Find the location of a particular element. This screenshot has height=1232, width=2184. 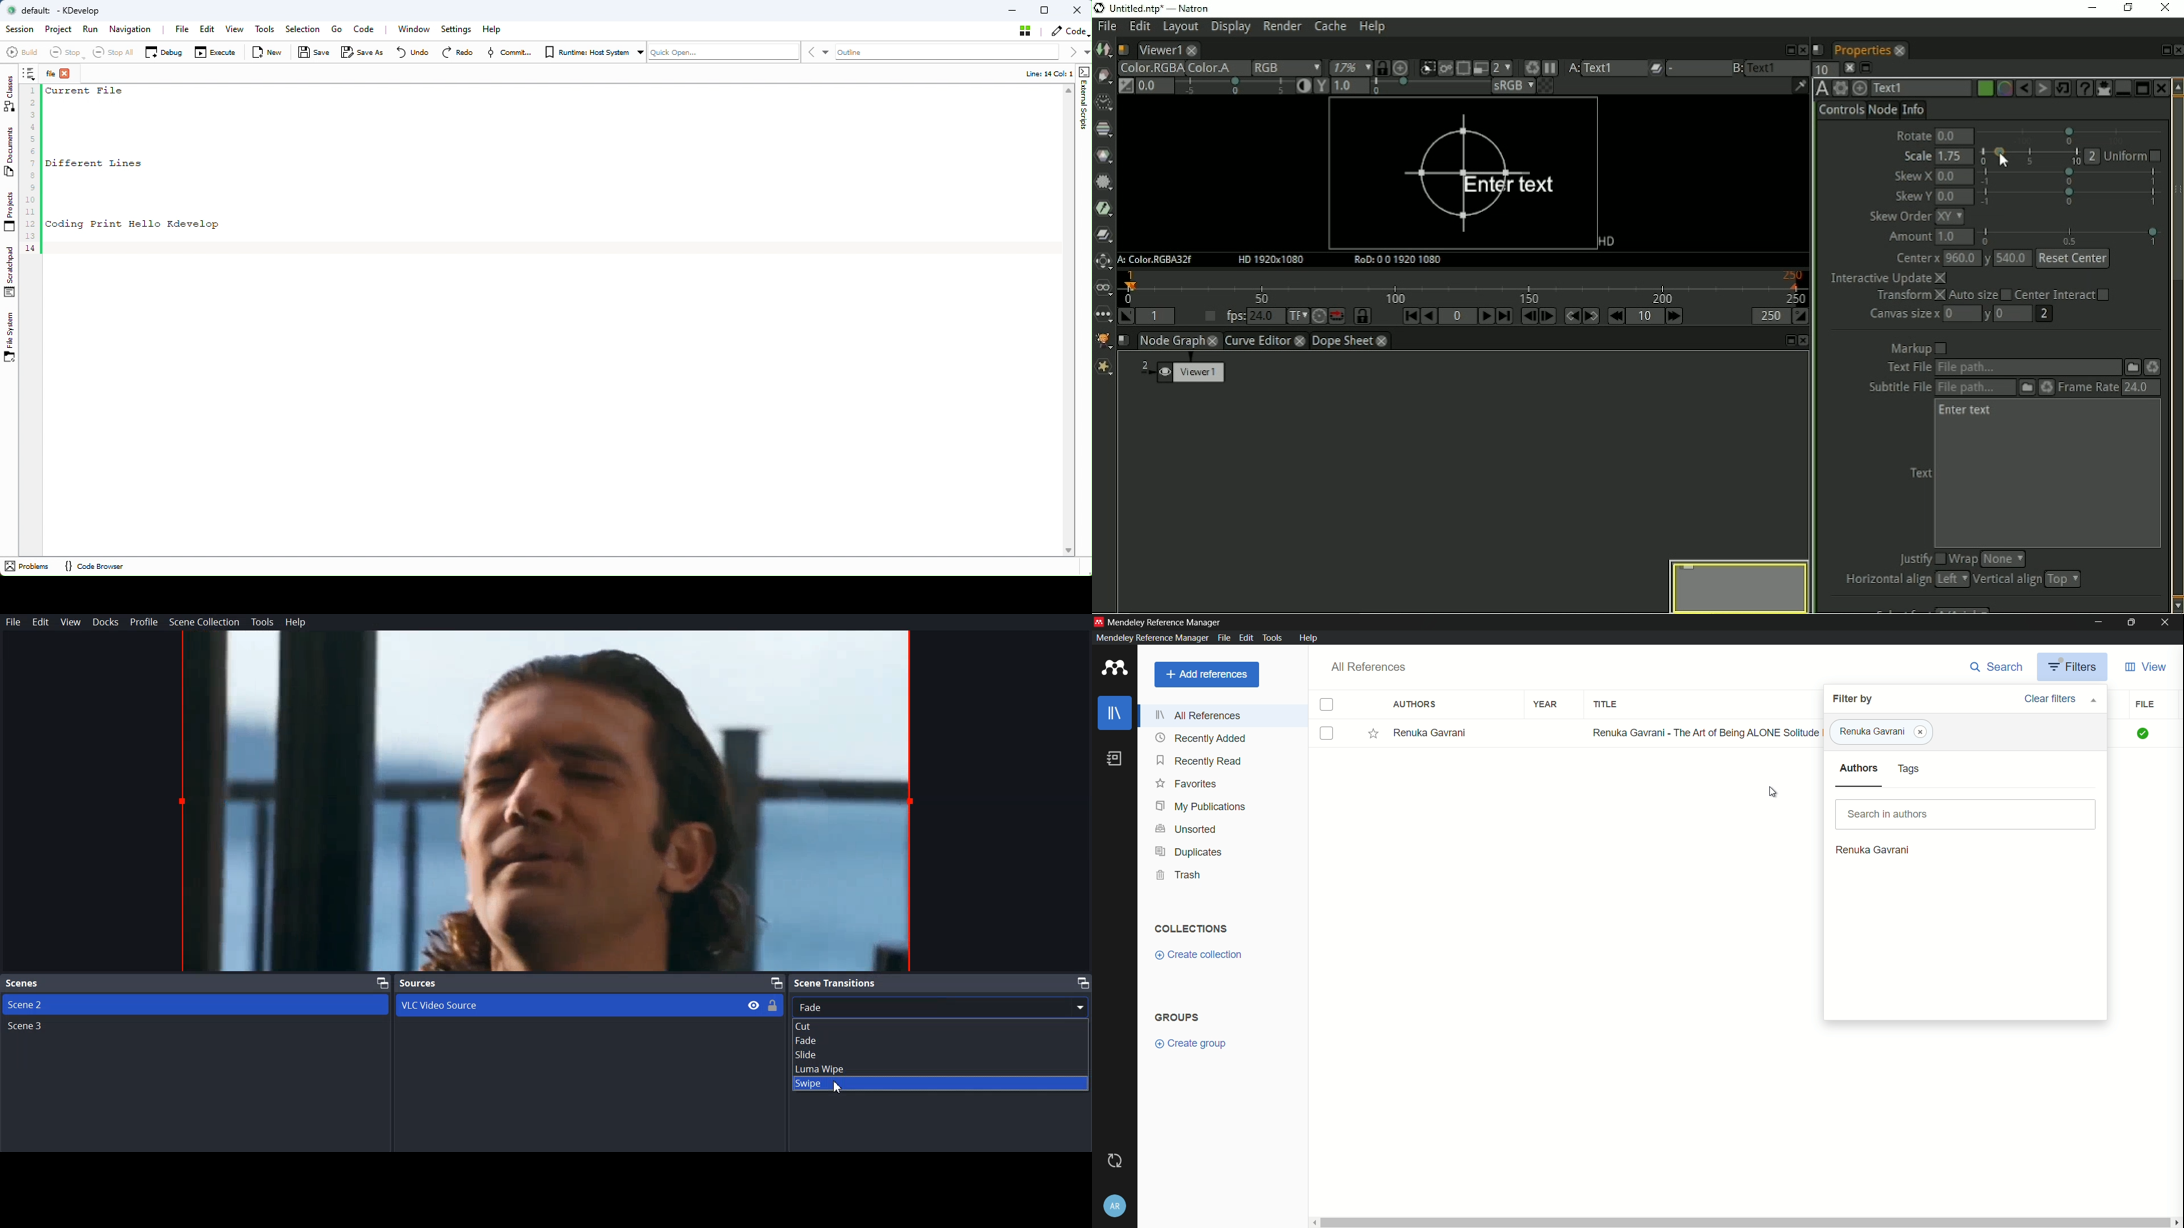

Close is located at coordinates (1848, 67).